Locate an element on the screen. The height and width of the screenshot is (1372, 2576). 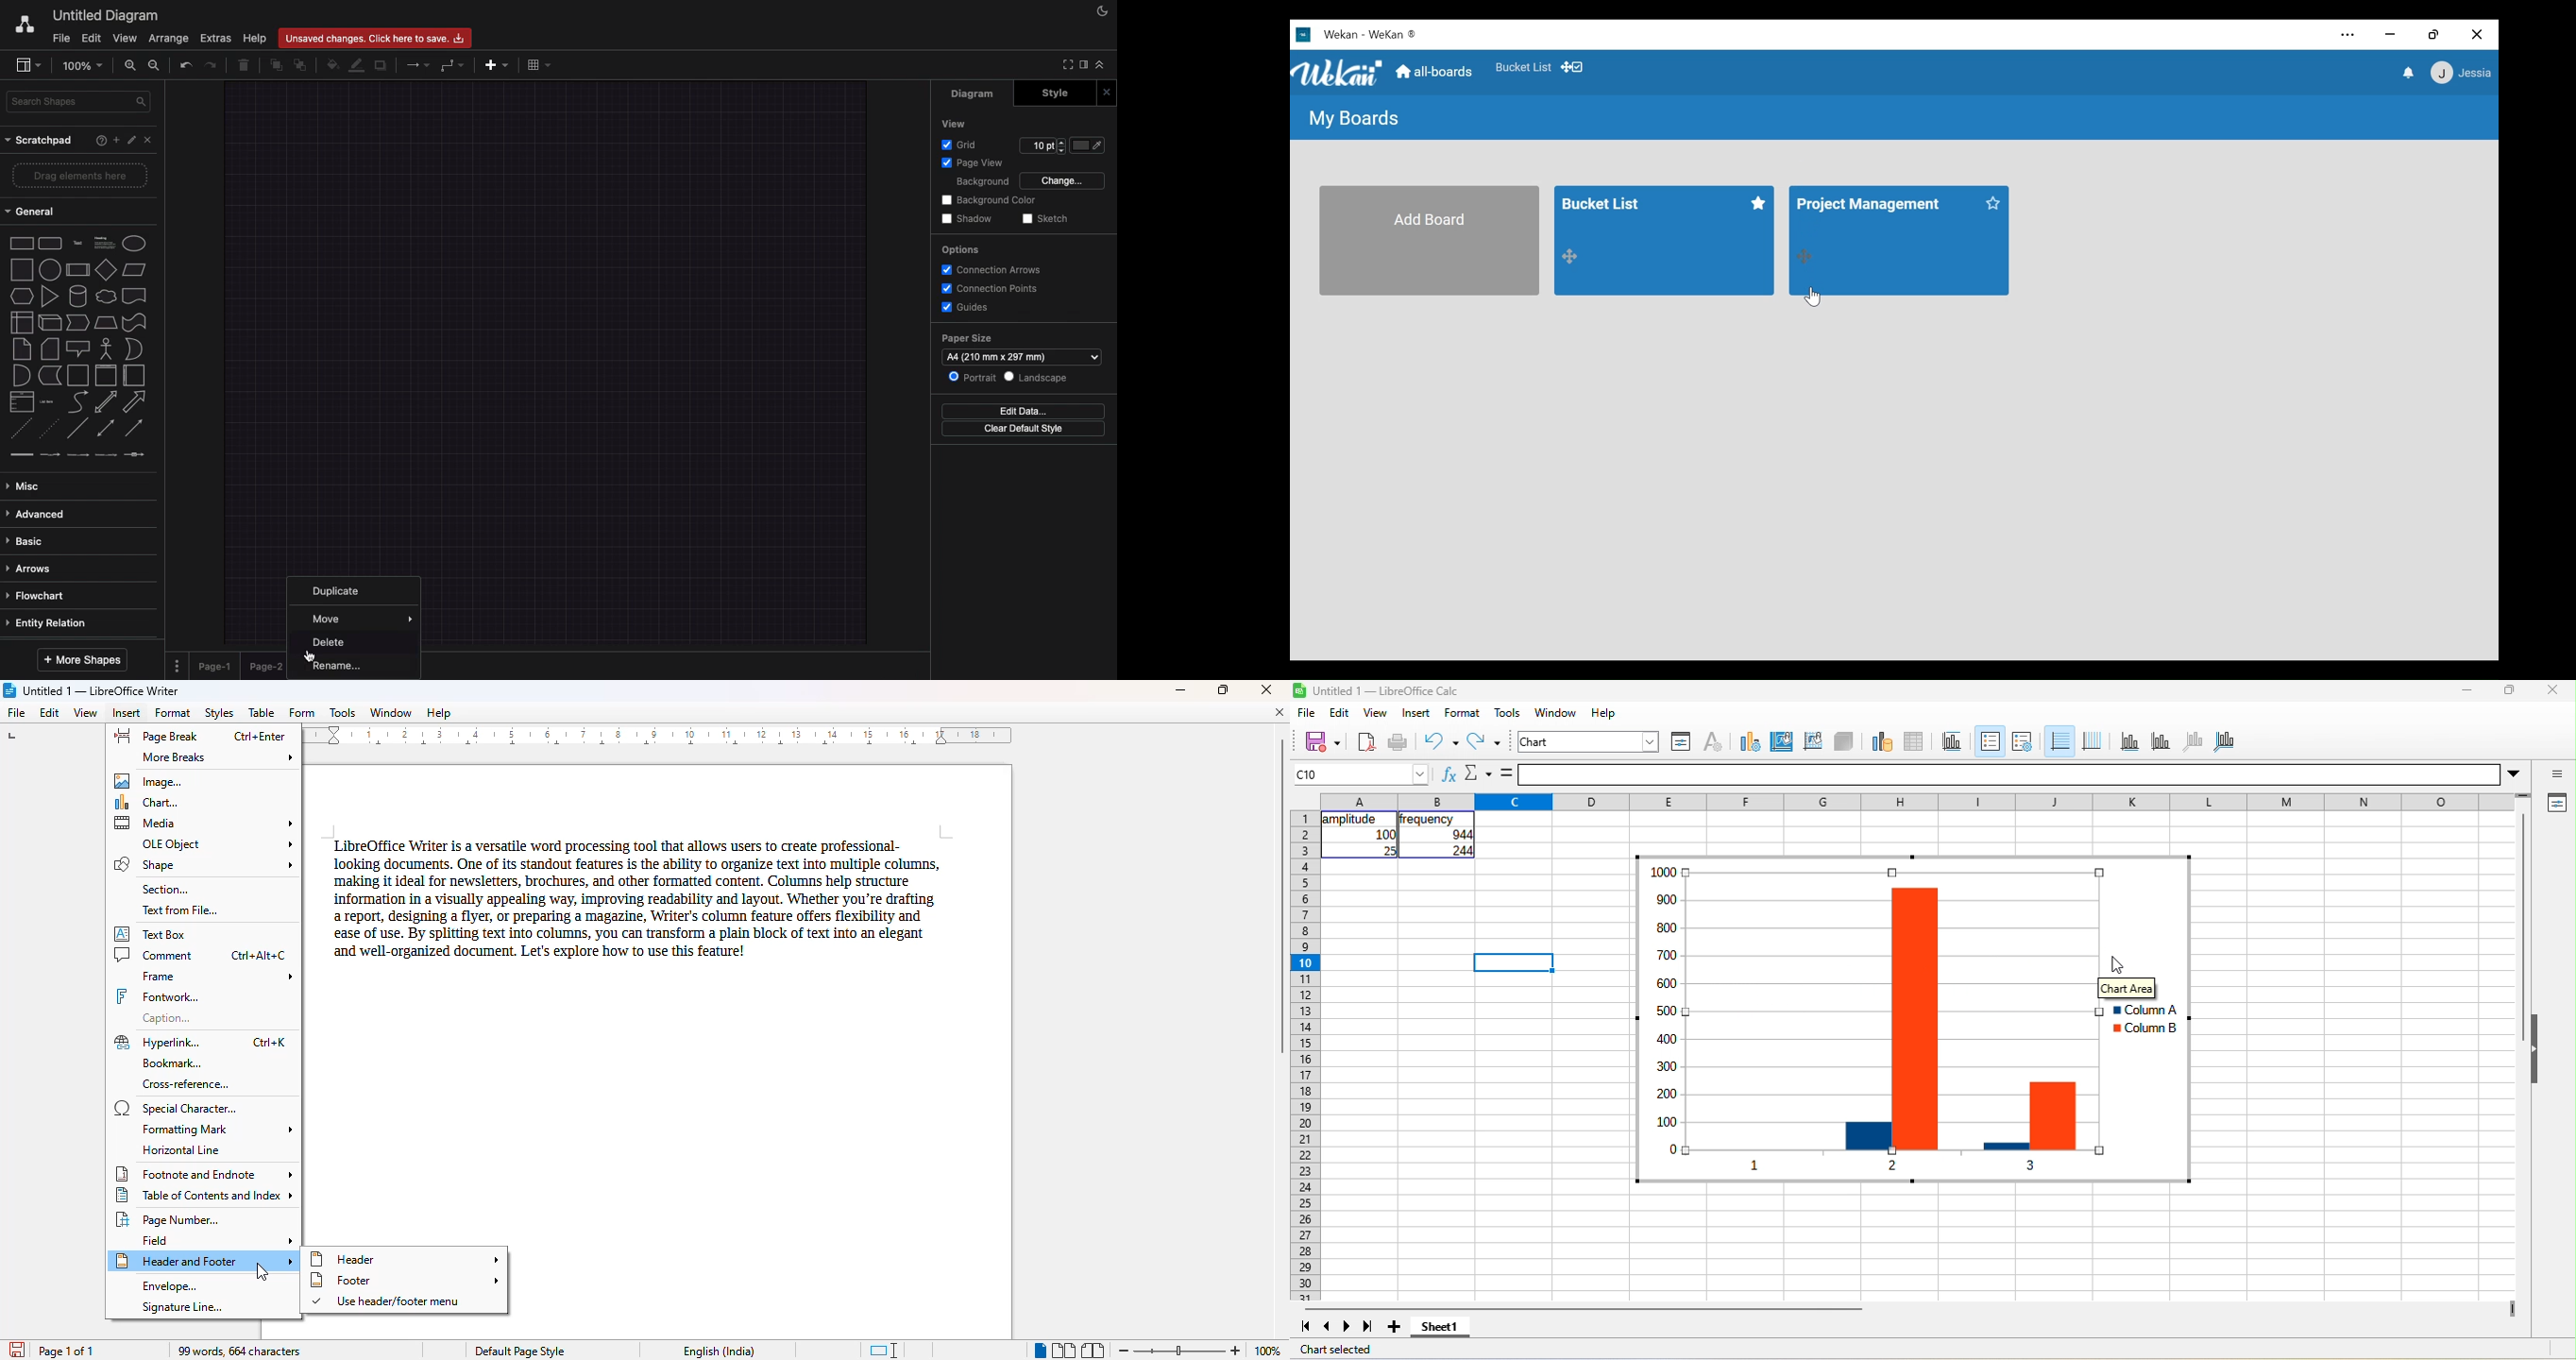
insert is located at coordinates (127, 713).